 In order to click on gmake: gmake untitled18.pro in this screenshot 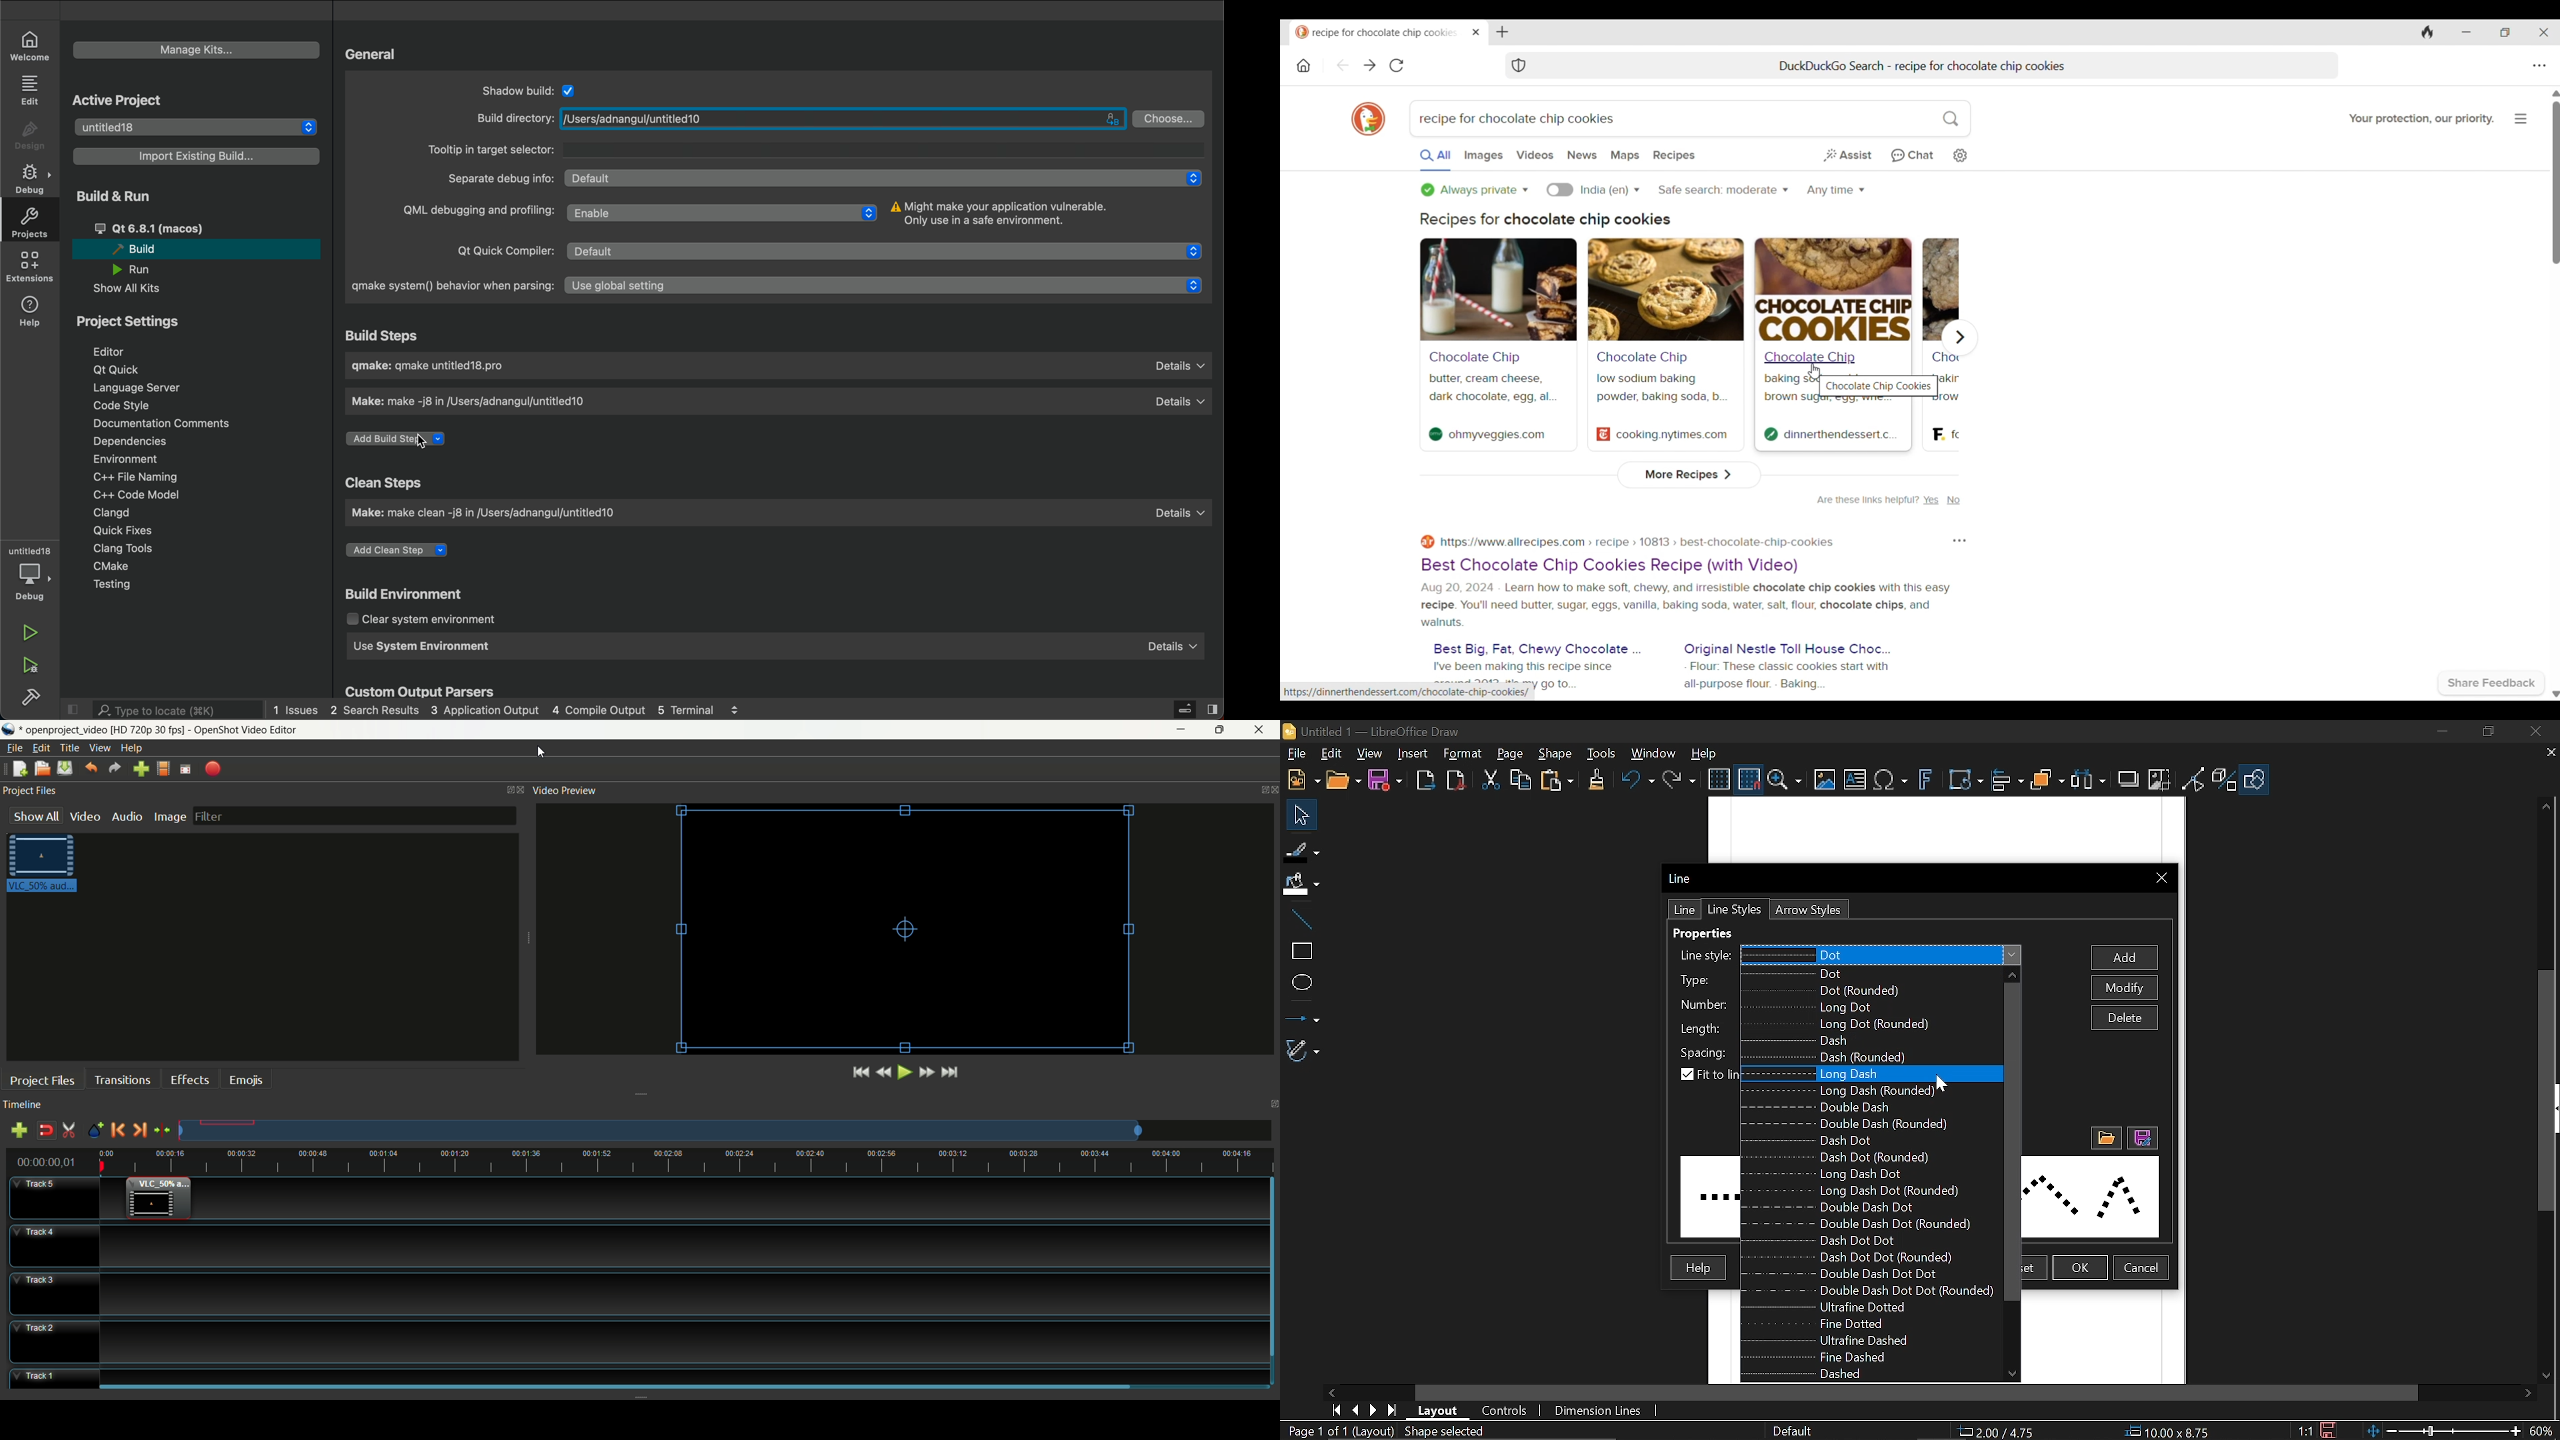, I will do `click(433, 365)`.